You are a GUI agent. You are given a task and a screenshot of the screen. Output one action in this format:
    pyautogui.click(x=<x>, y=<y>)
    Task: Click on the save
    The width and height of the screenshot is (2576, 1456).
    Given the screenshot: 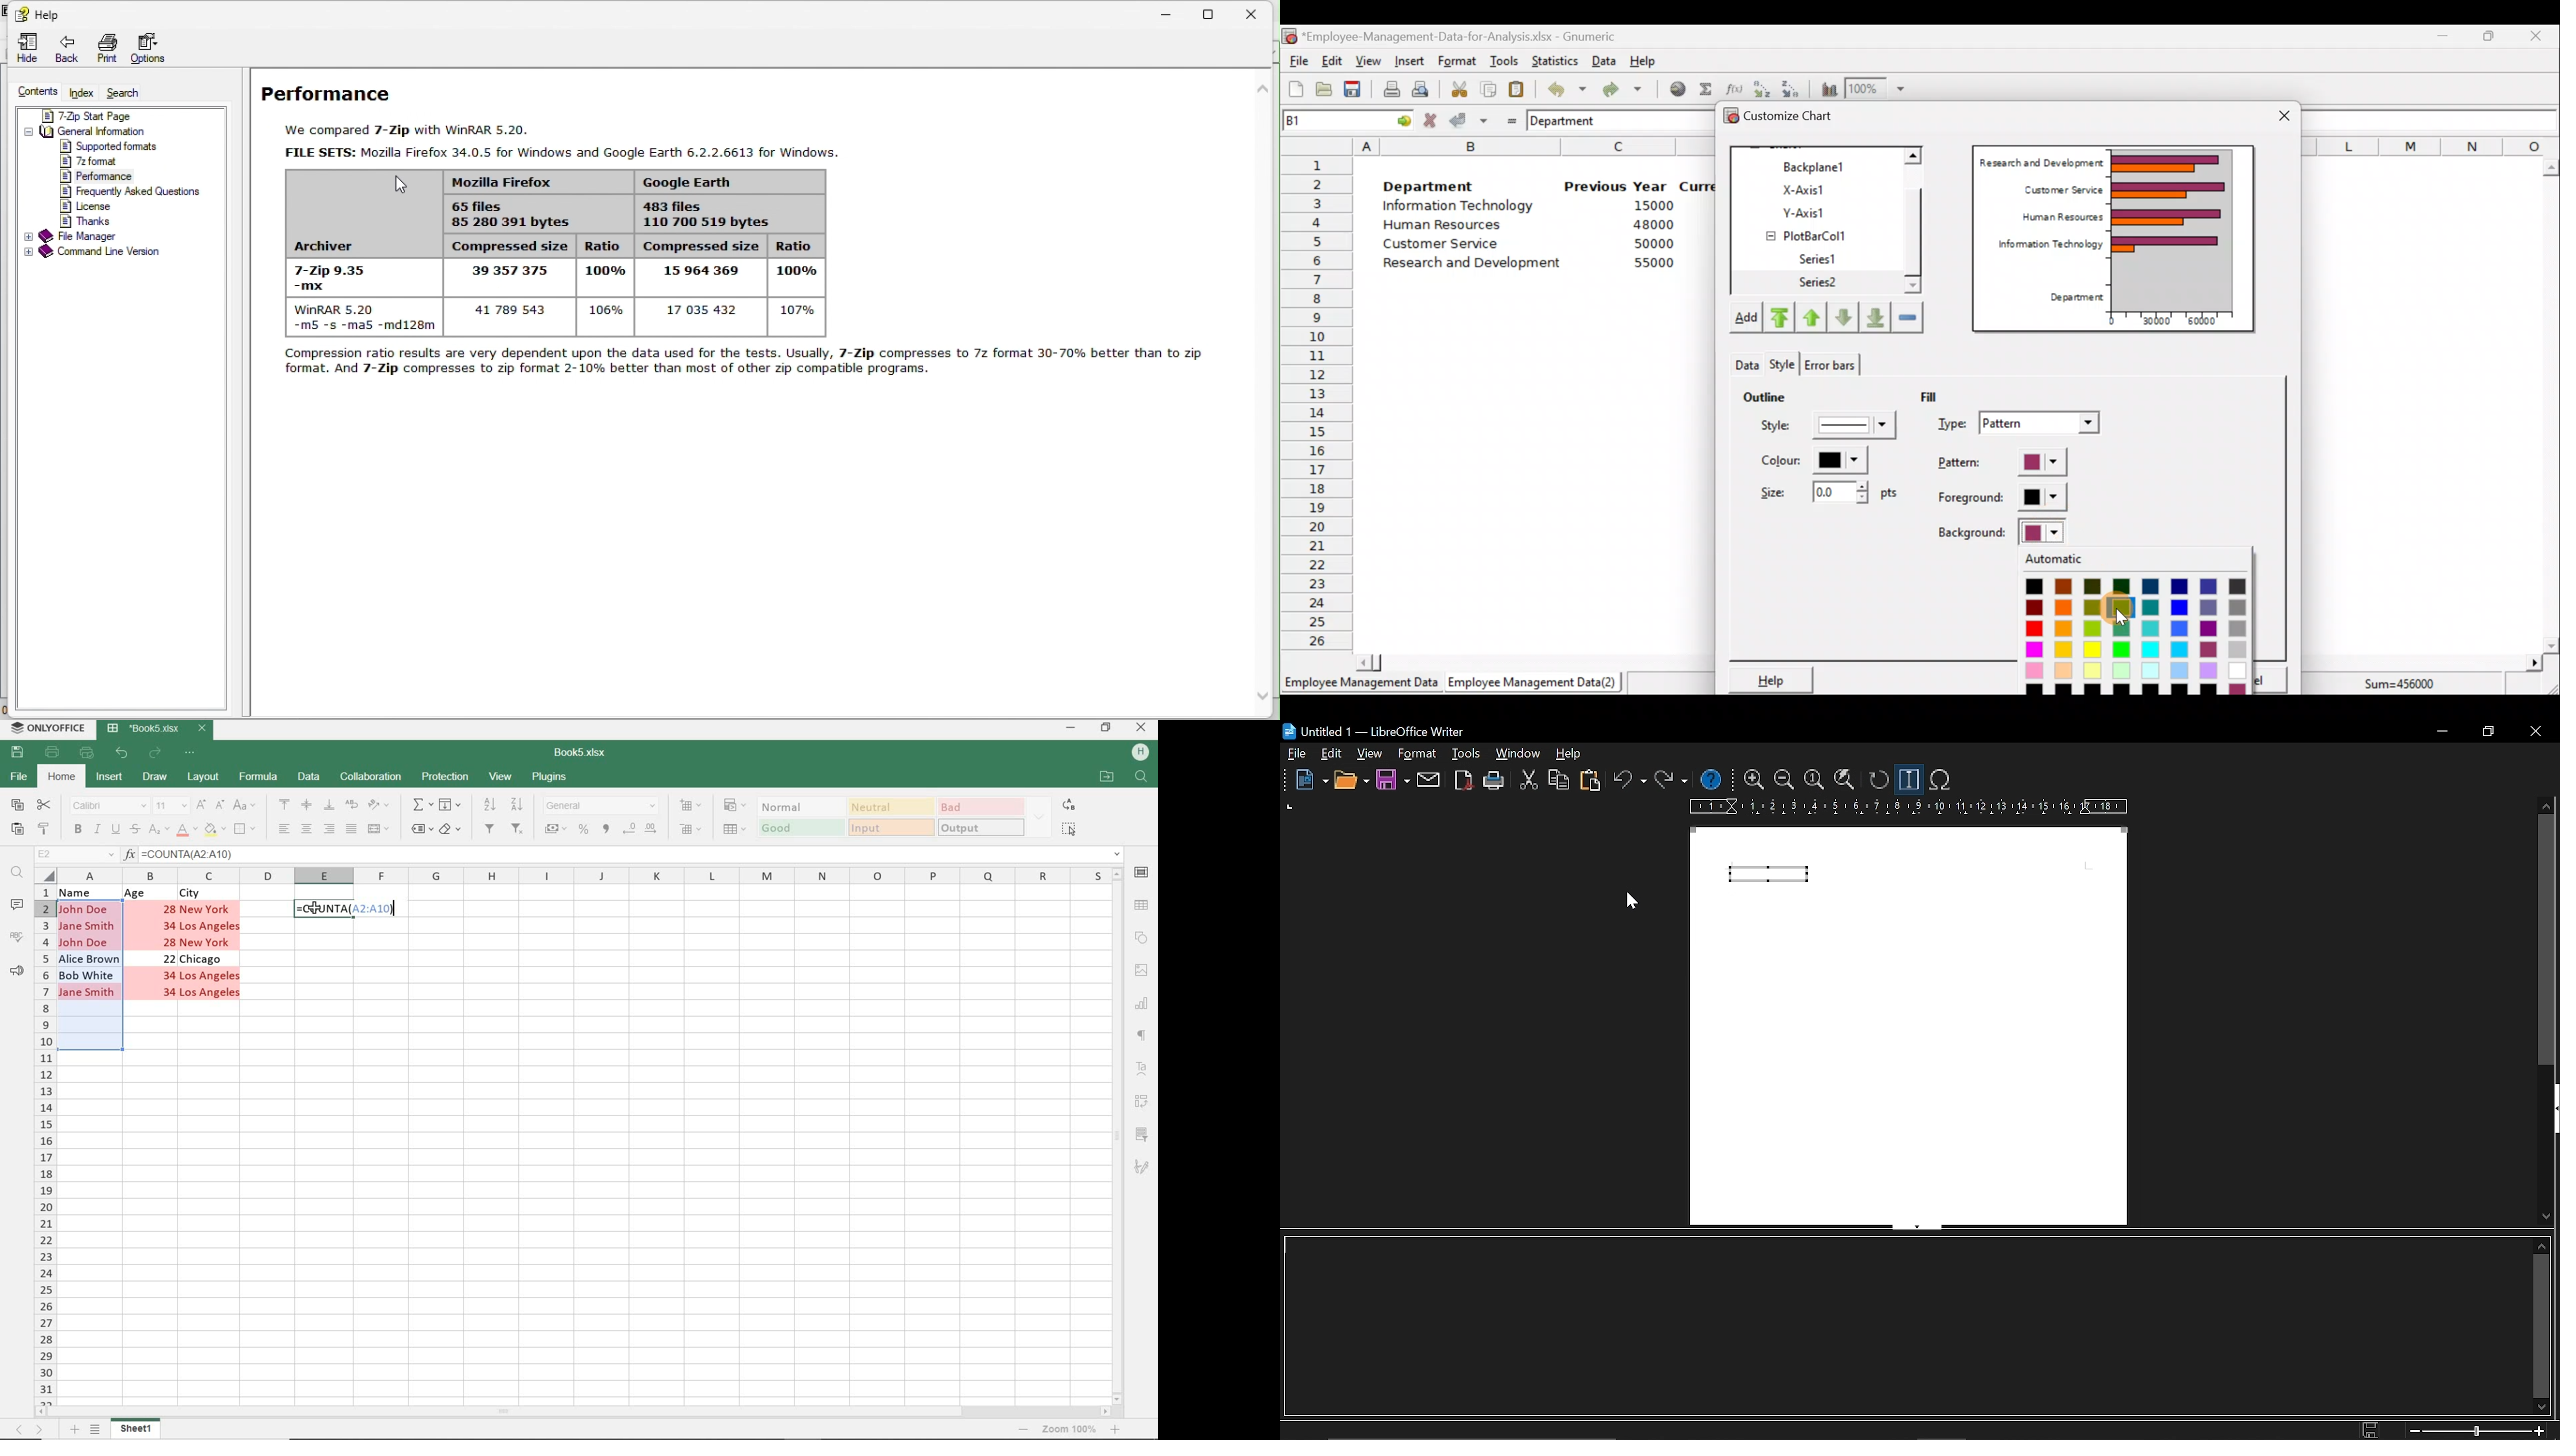 What is the action you would take?
    pyautogui.click(x=1392, y=781)
    